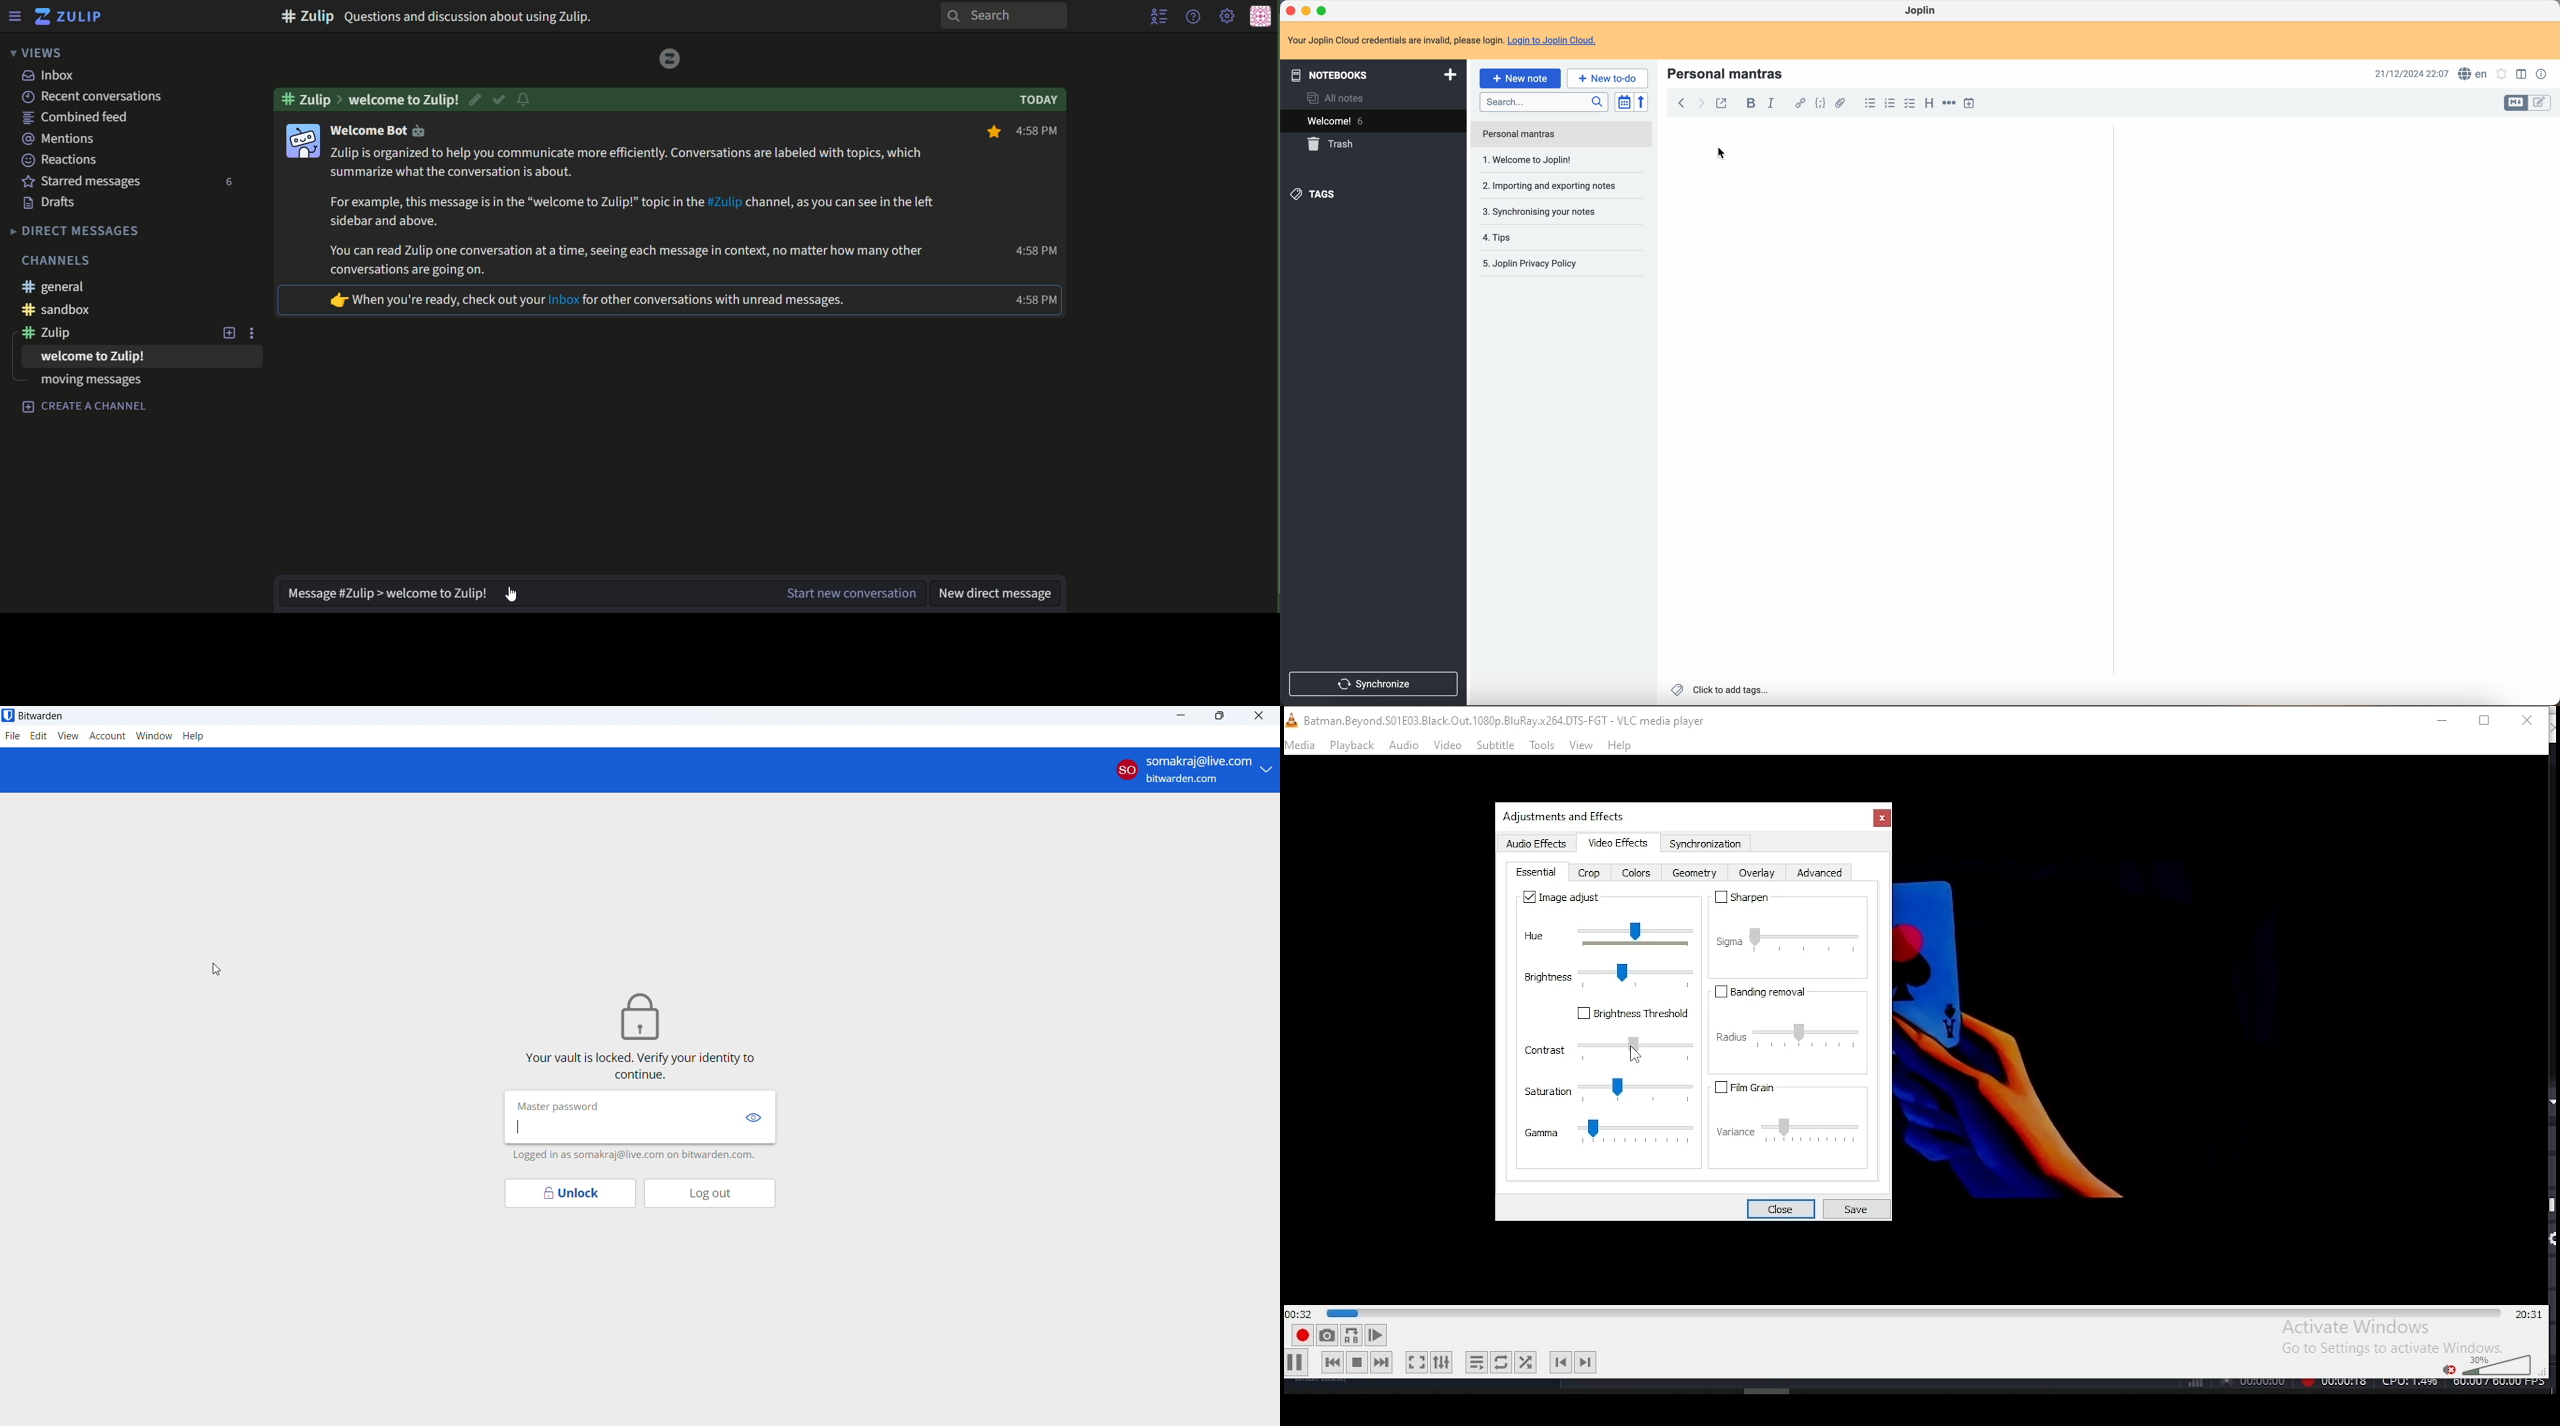 This screenshot has width=2576, height=1428. I want to click on seek bar, so click(1913, 1311).